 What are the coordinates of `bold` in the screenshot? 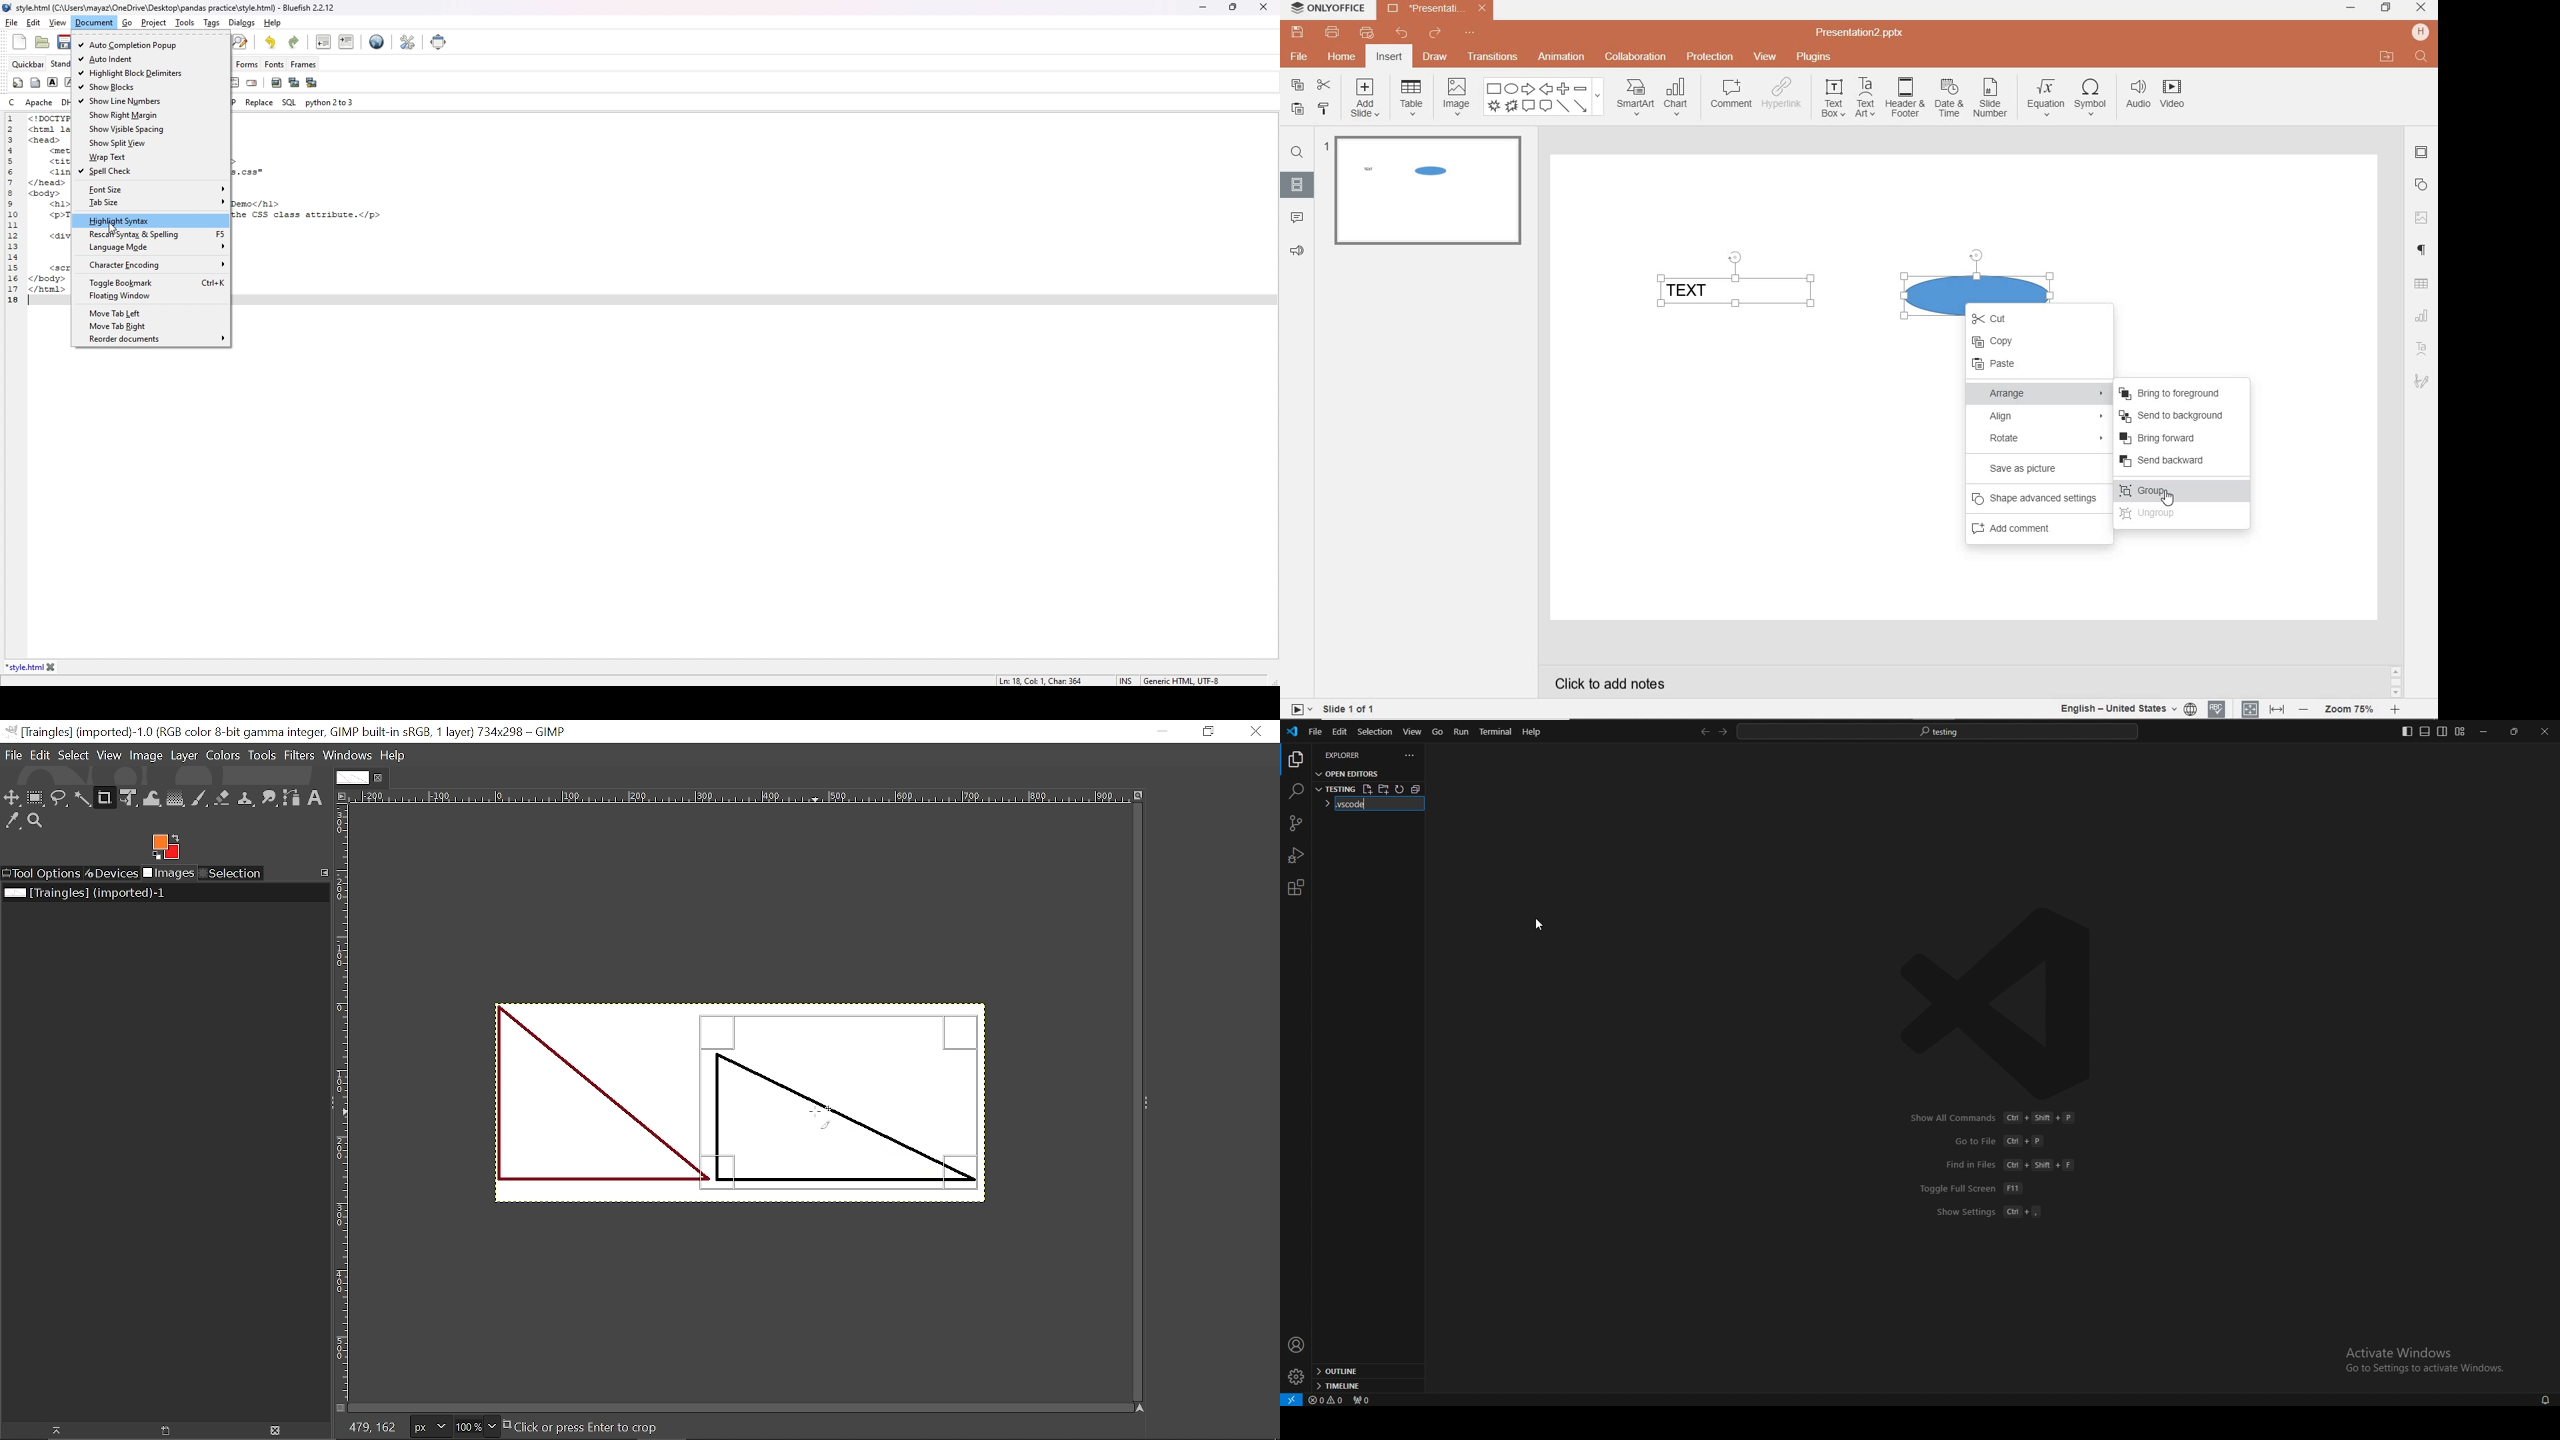 It's located at (52, 83).